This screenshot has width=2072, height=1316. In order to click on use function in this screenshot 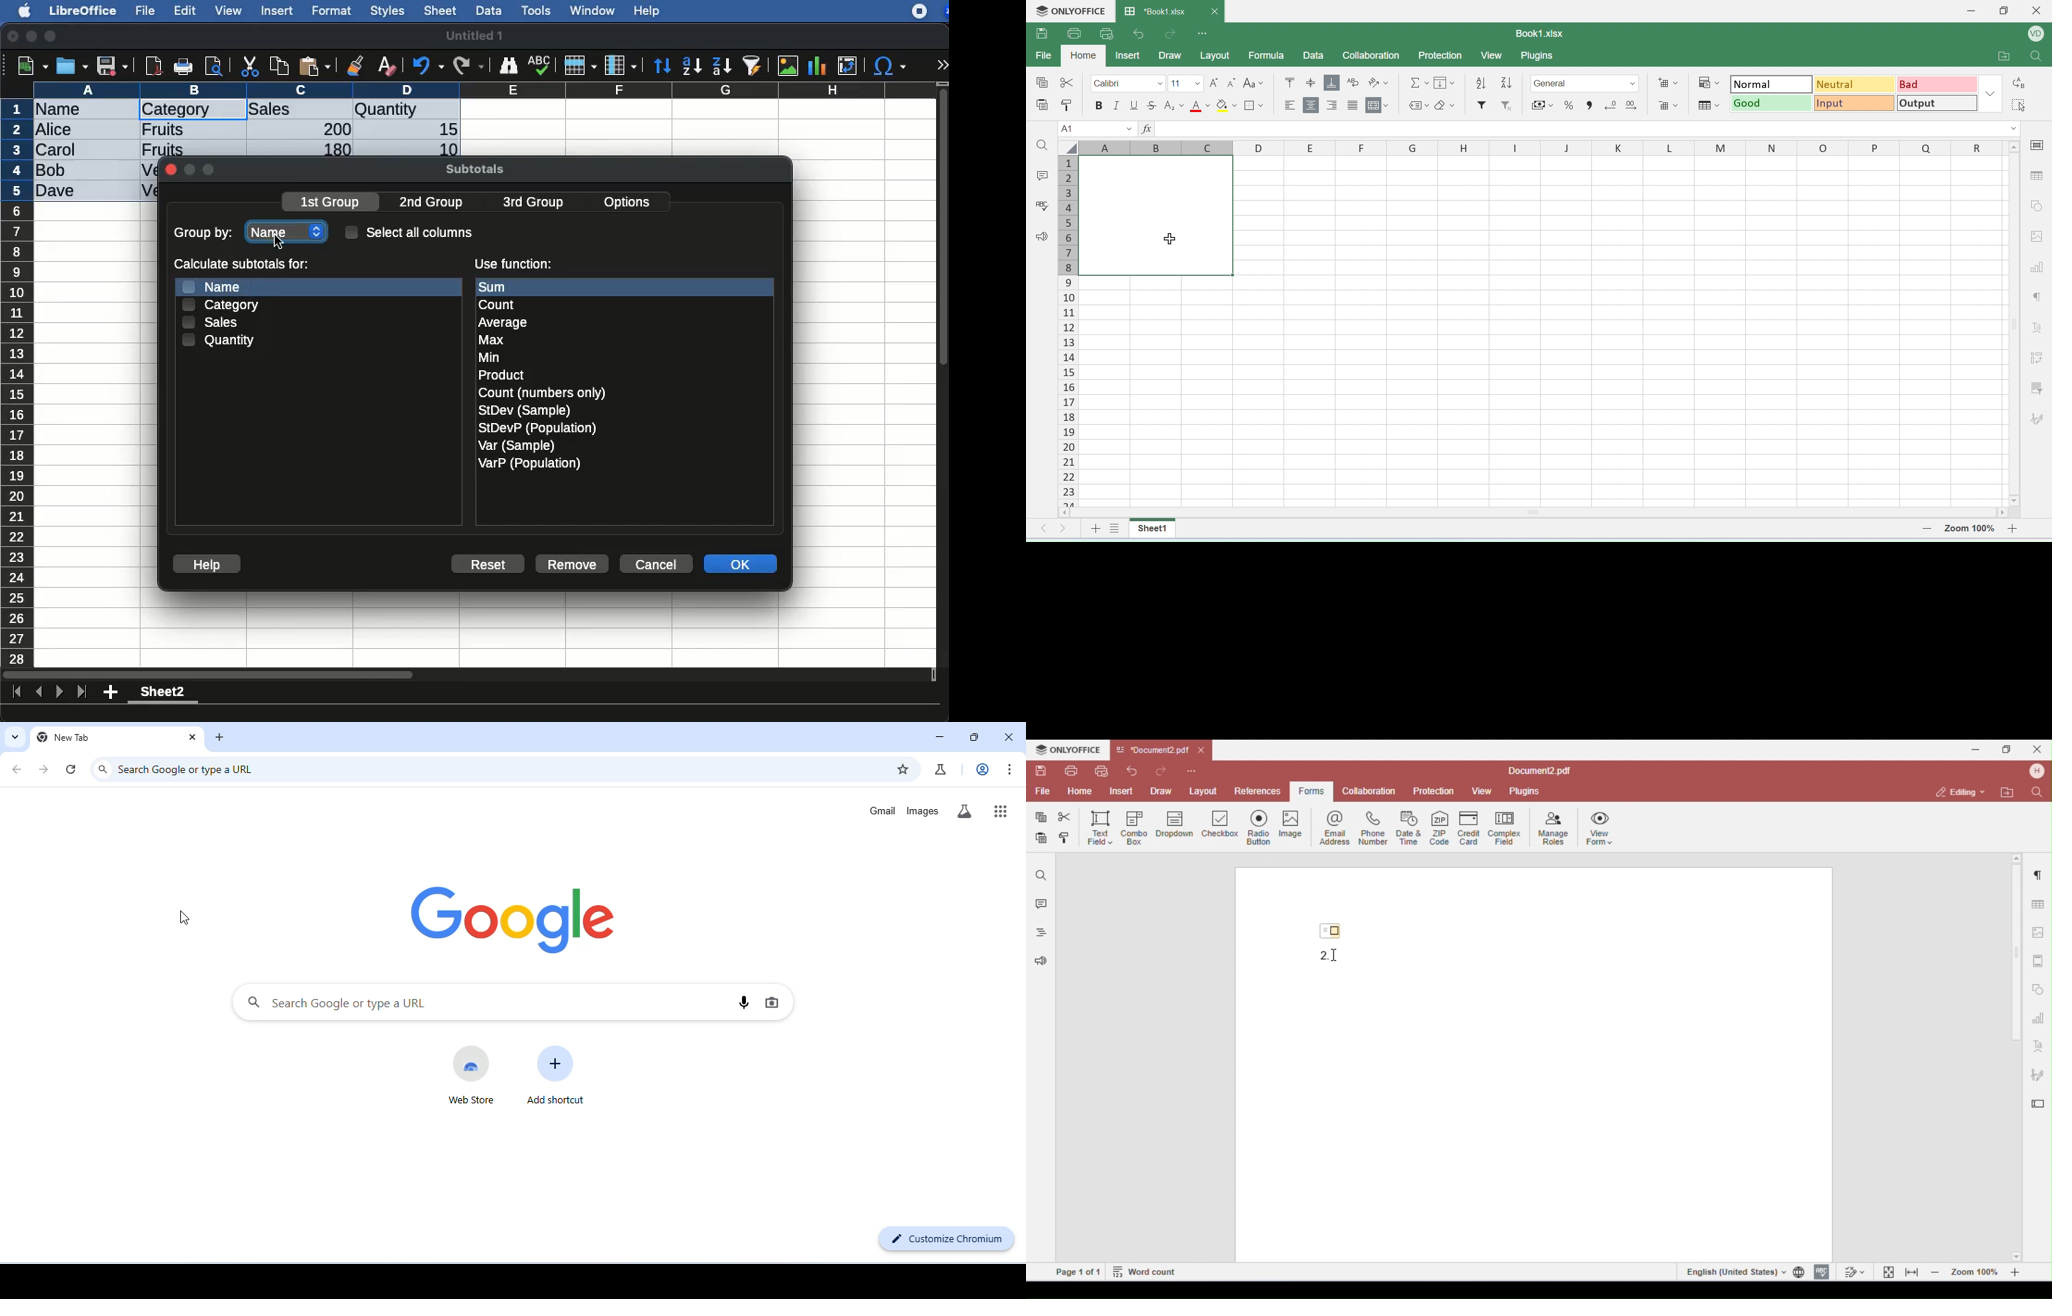, I will do `click(513, 265)`.